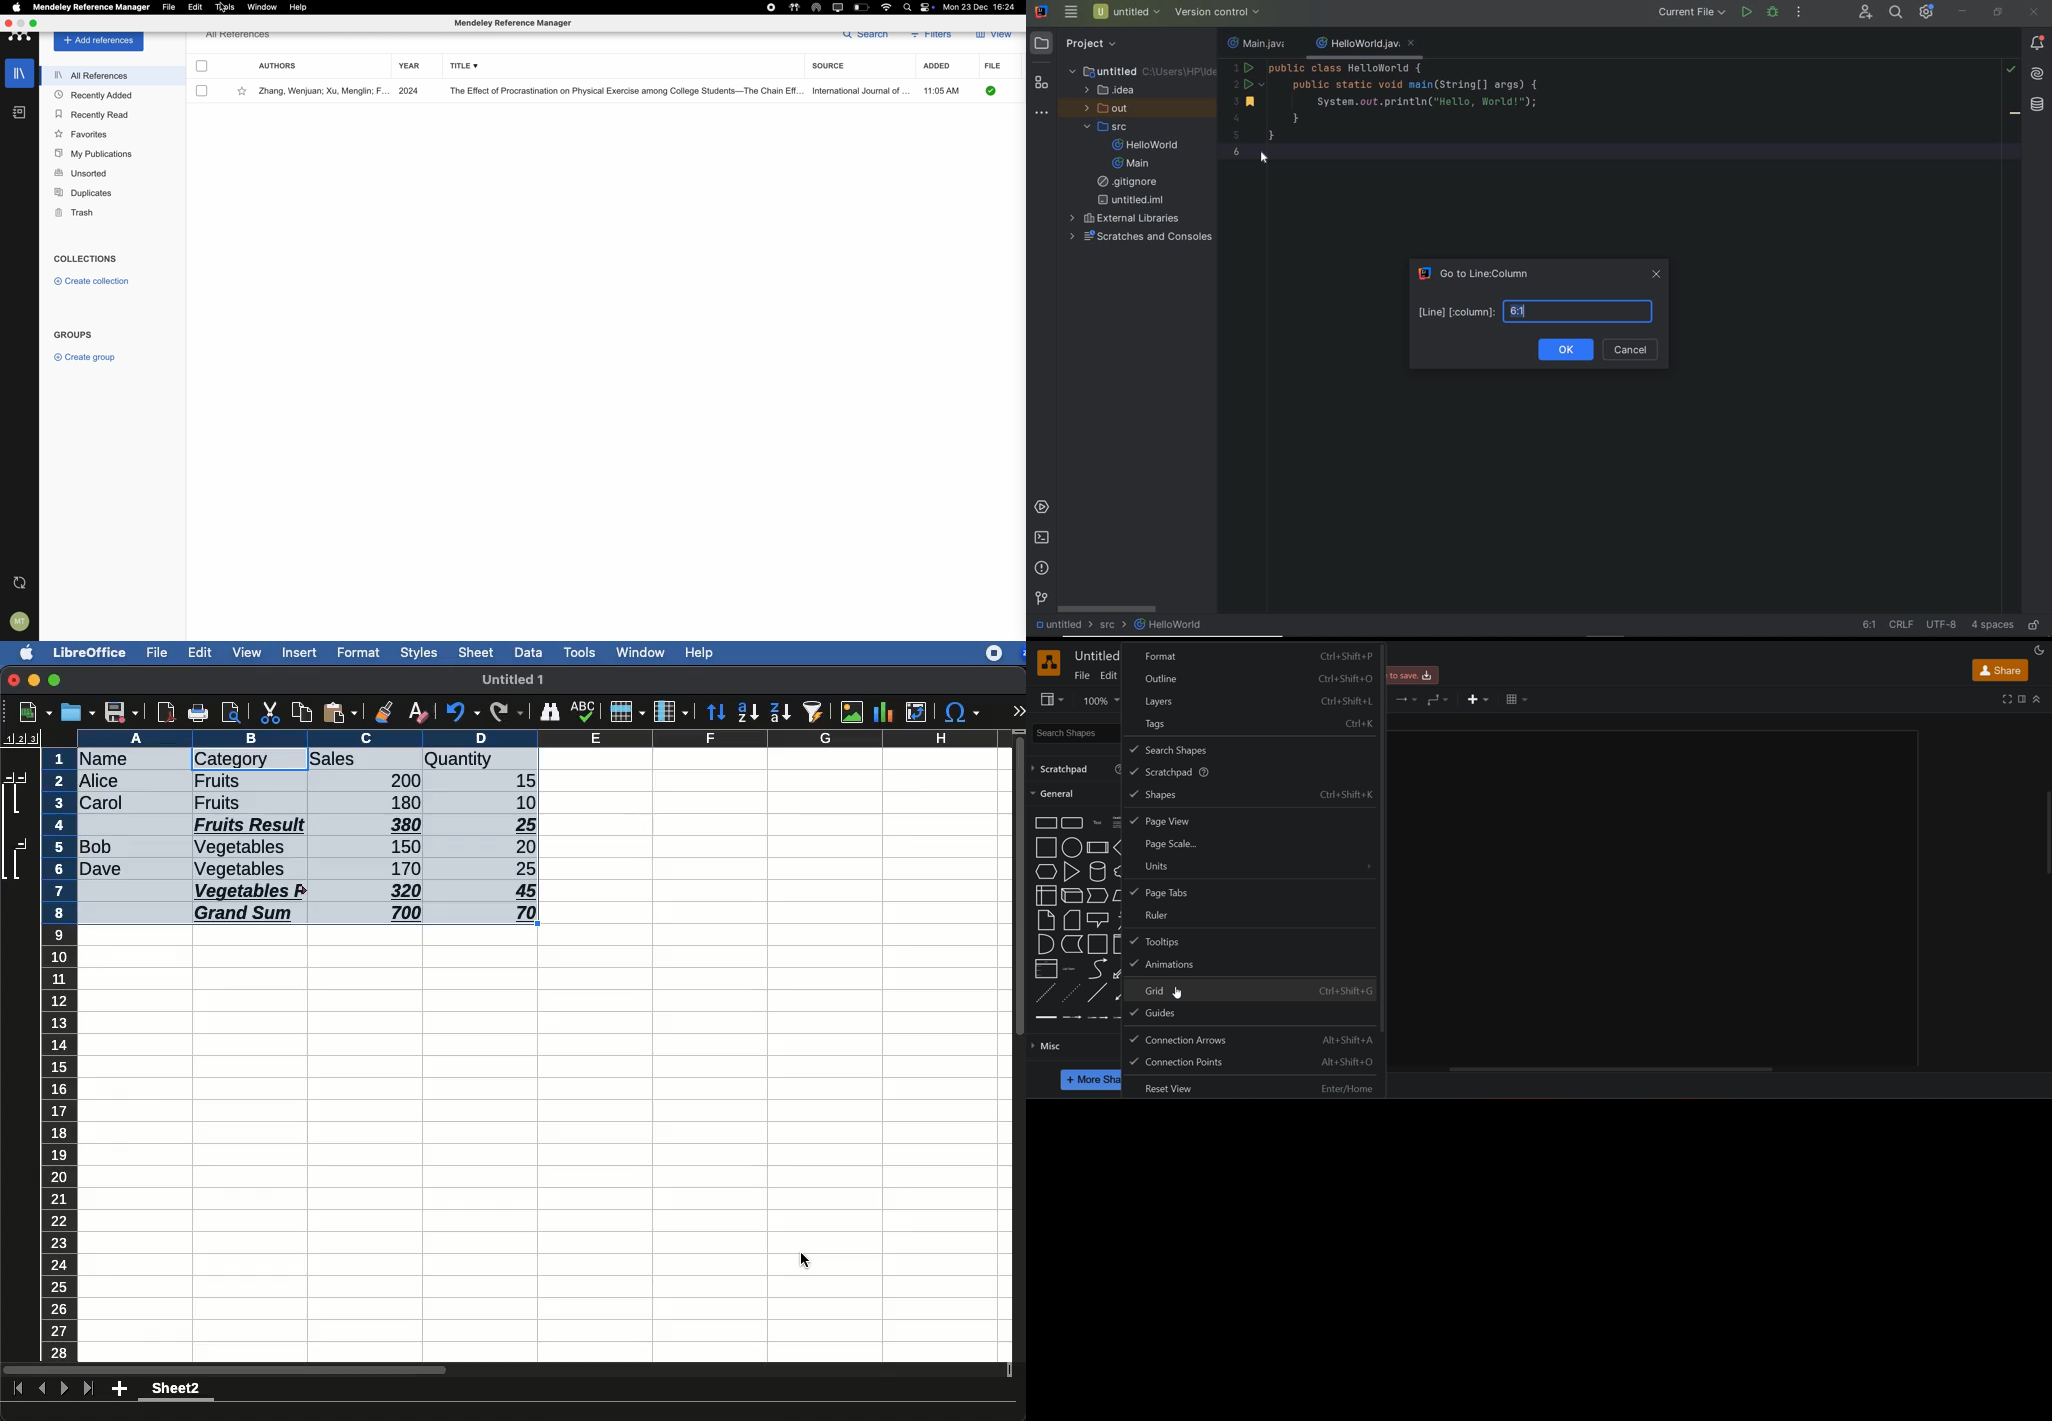 The height and width of the screenshot is (1428, 2072). What do you see at coordinates (20, 1389) in the screenshot?
I see `first sheet` at bounding box center [20, 1389].